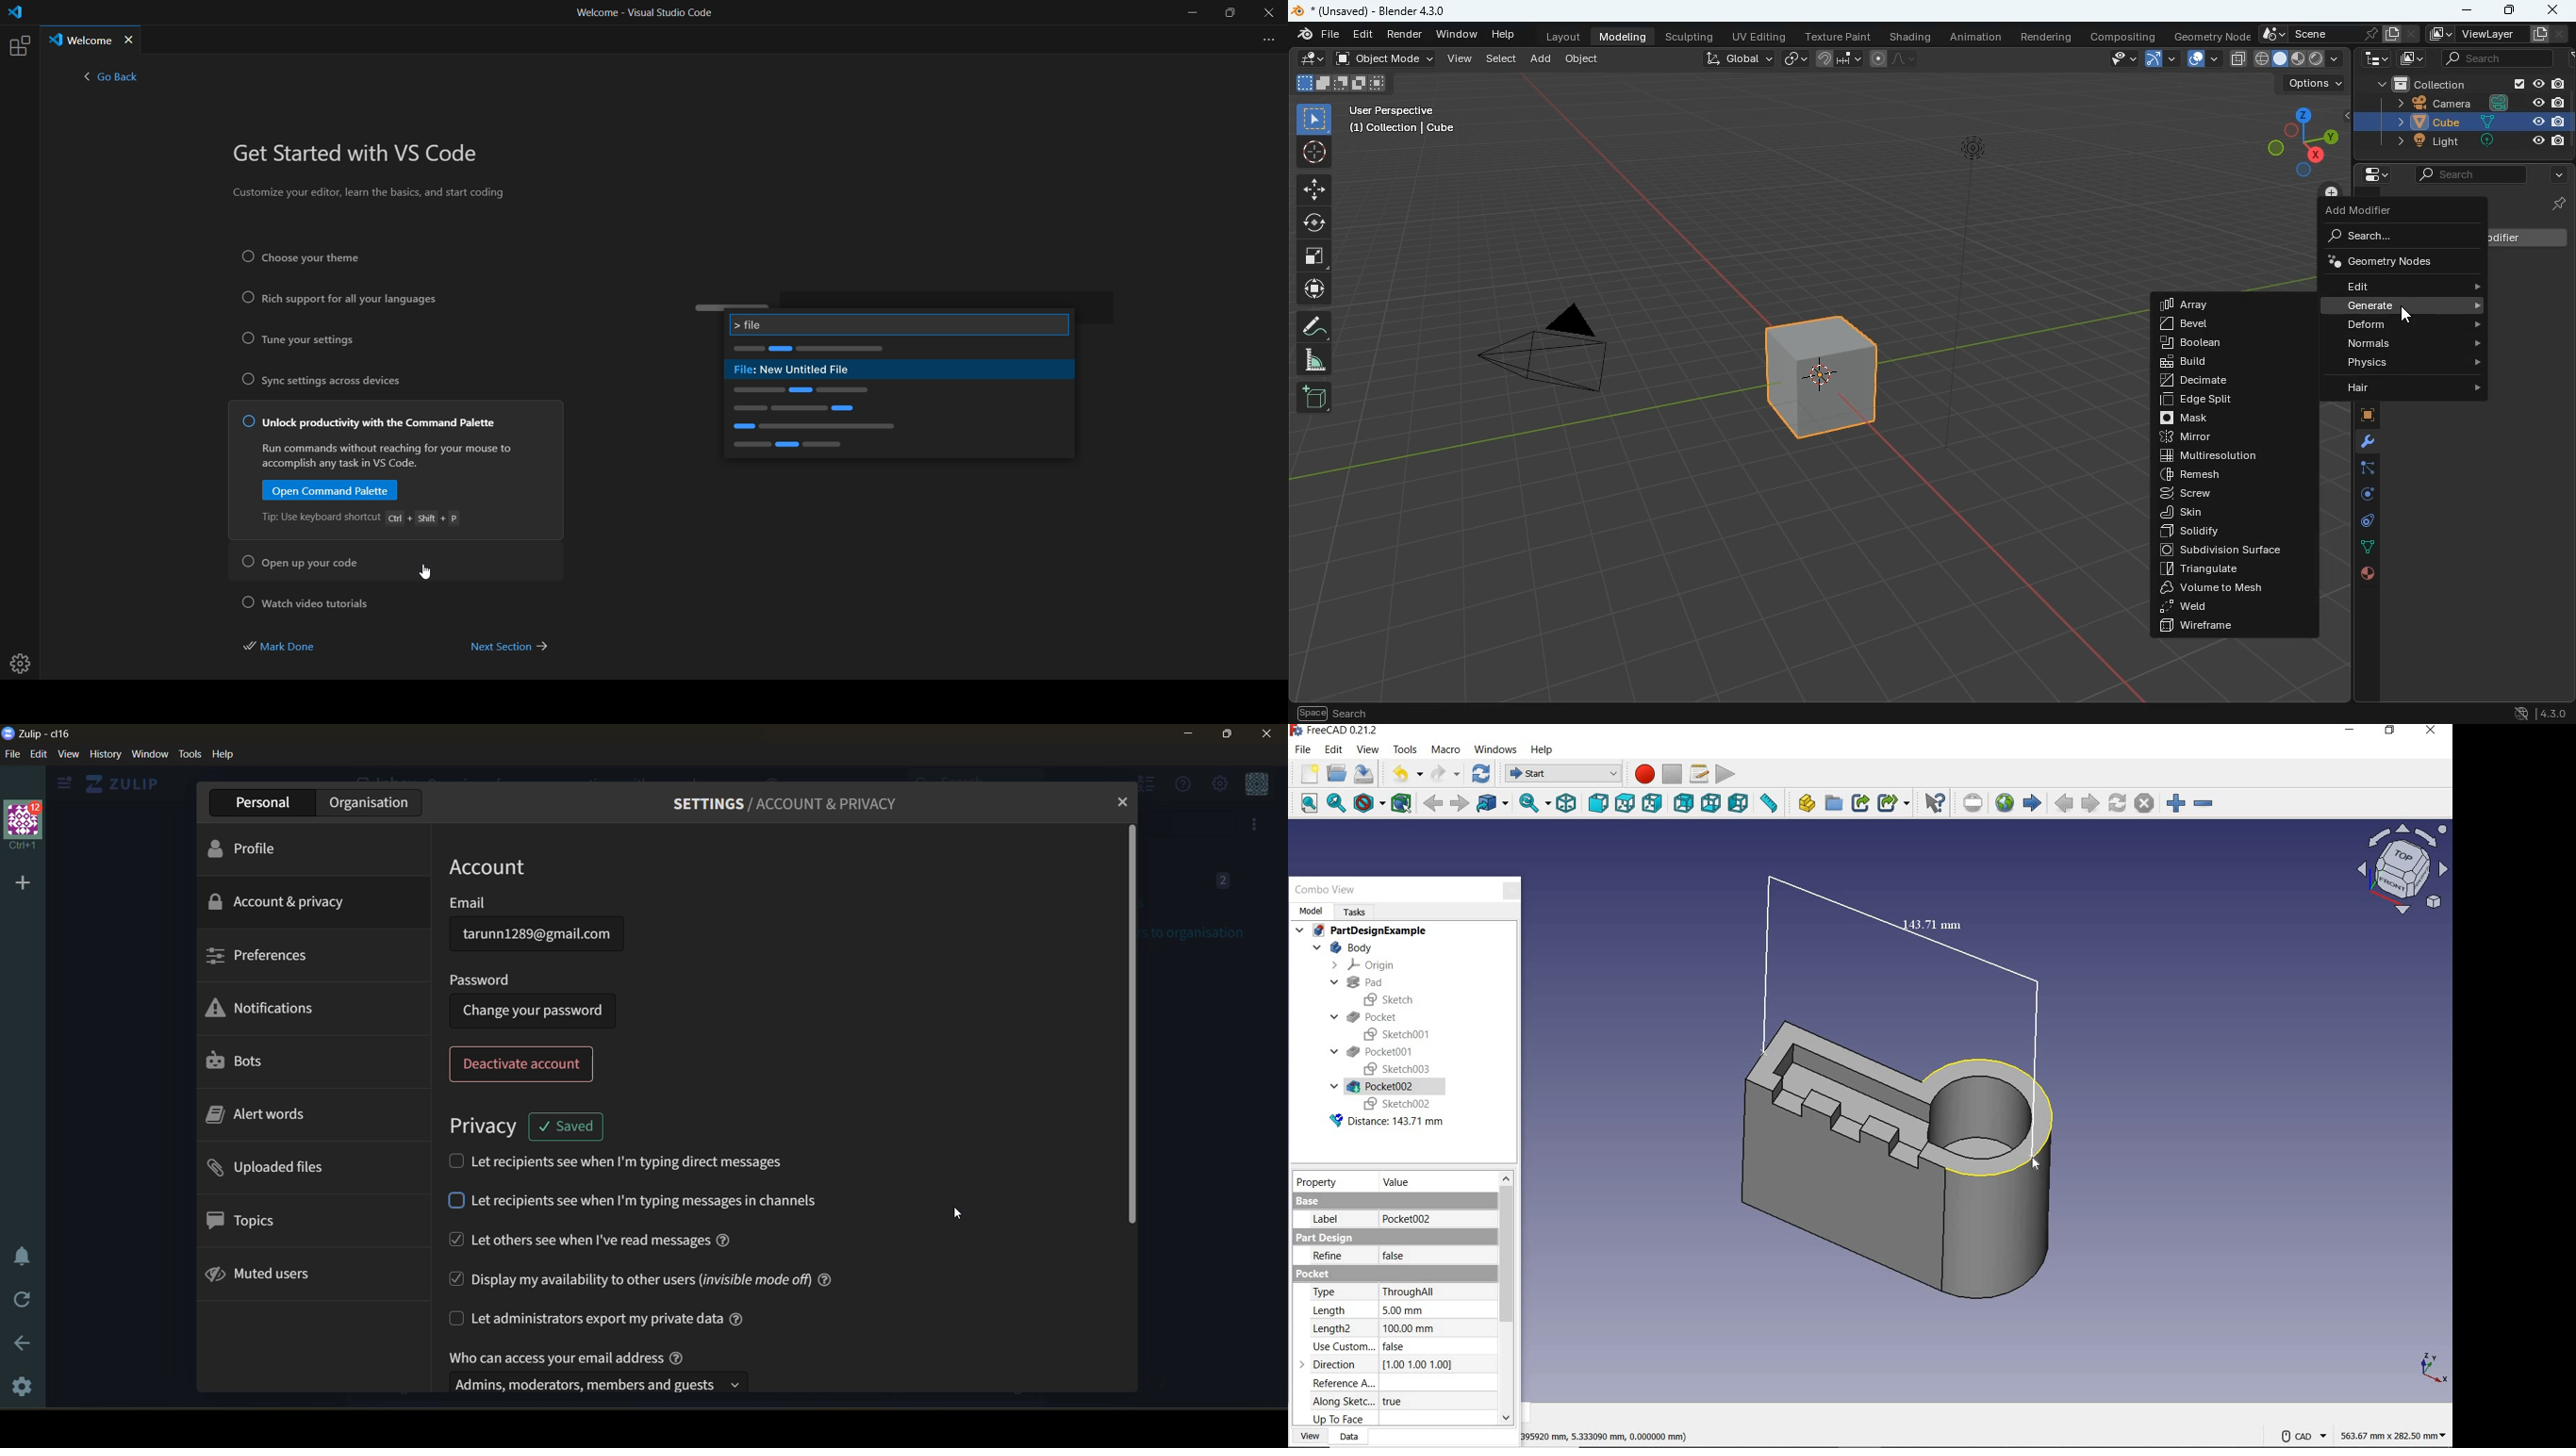  What do you see at coordinates (11, 756) in the screenshot?
I see `file` at bounding box center [11, 756].